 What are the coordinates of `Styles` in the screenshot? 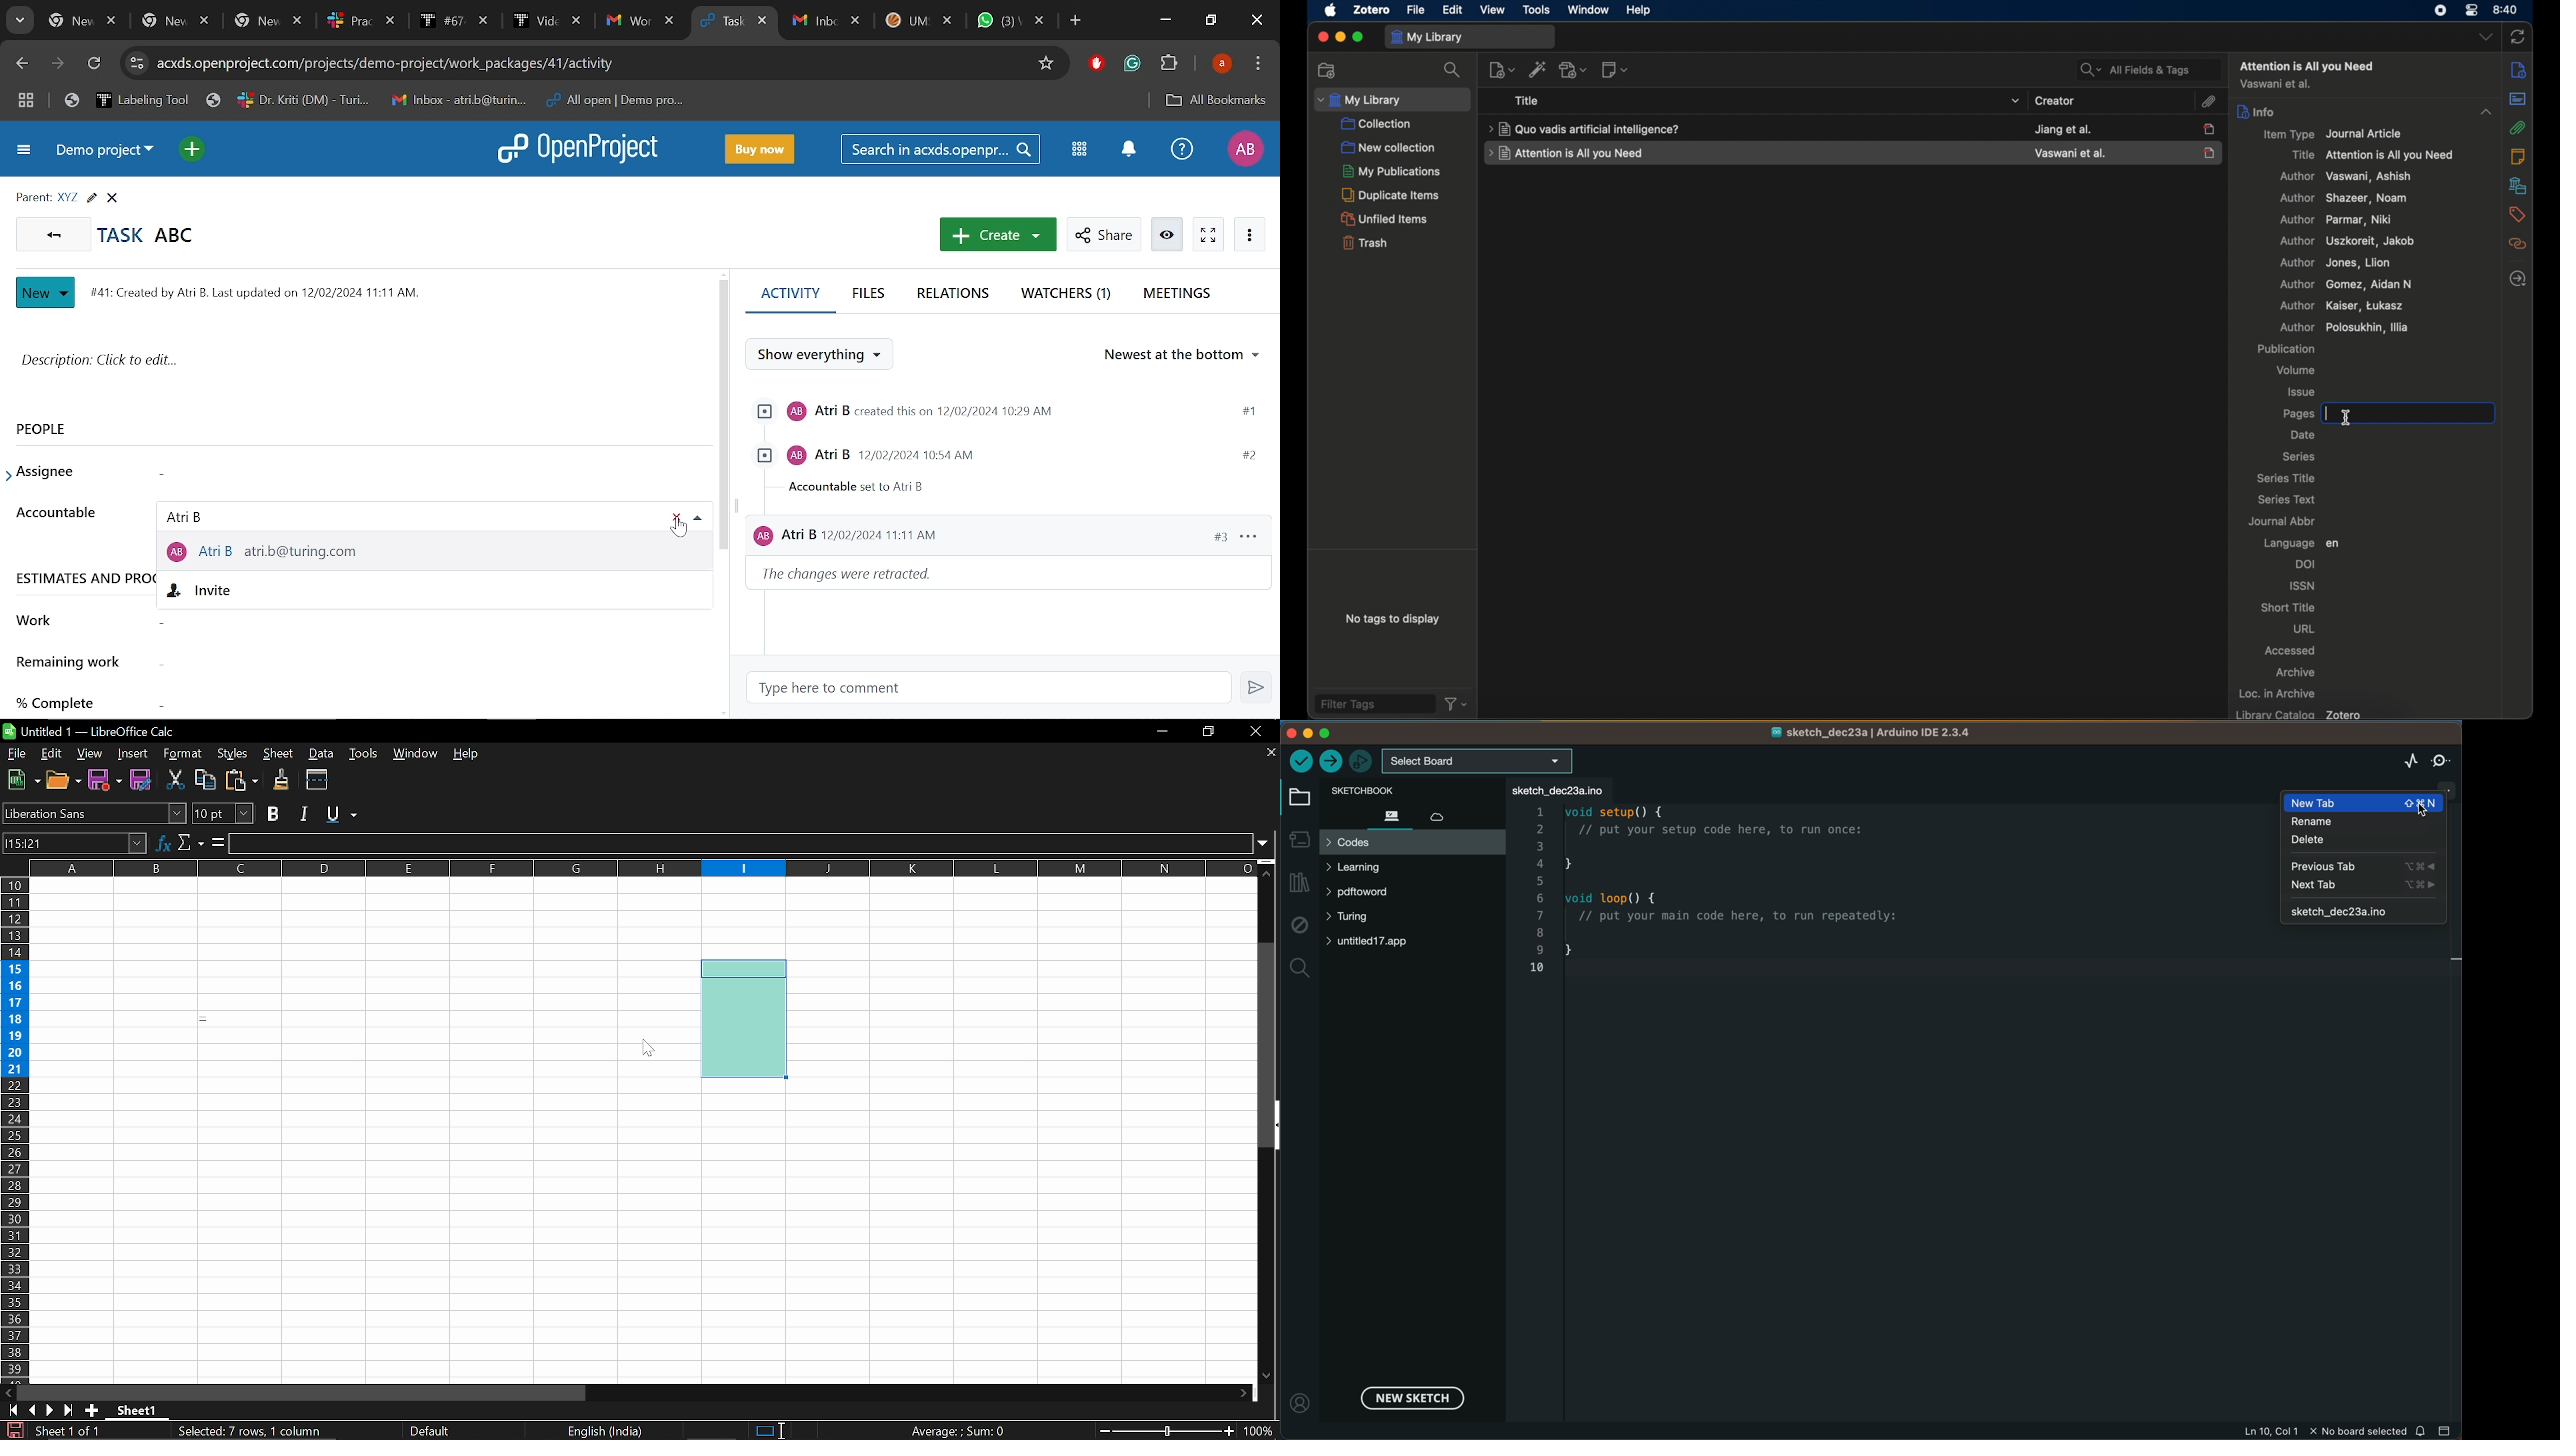 It's located at (229, 754).